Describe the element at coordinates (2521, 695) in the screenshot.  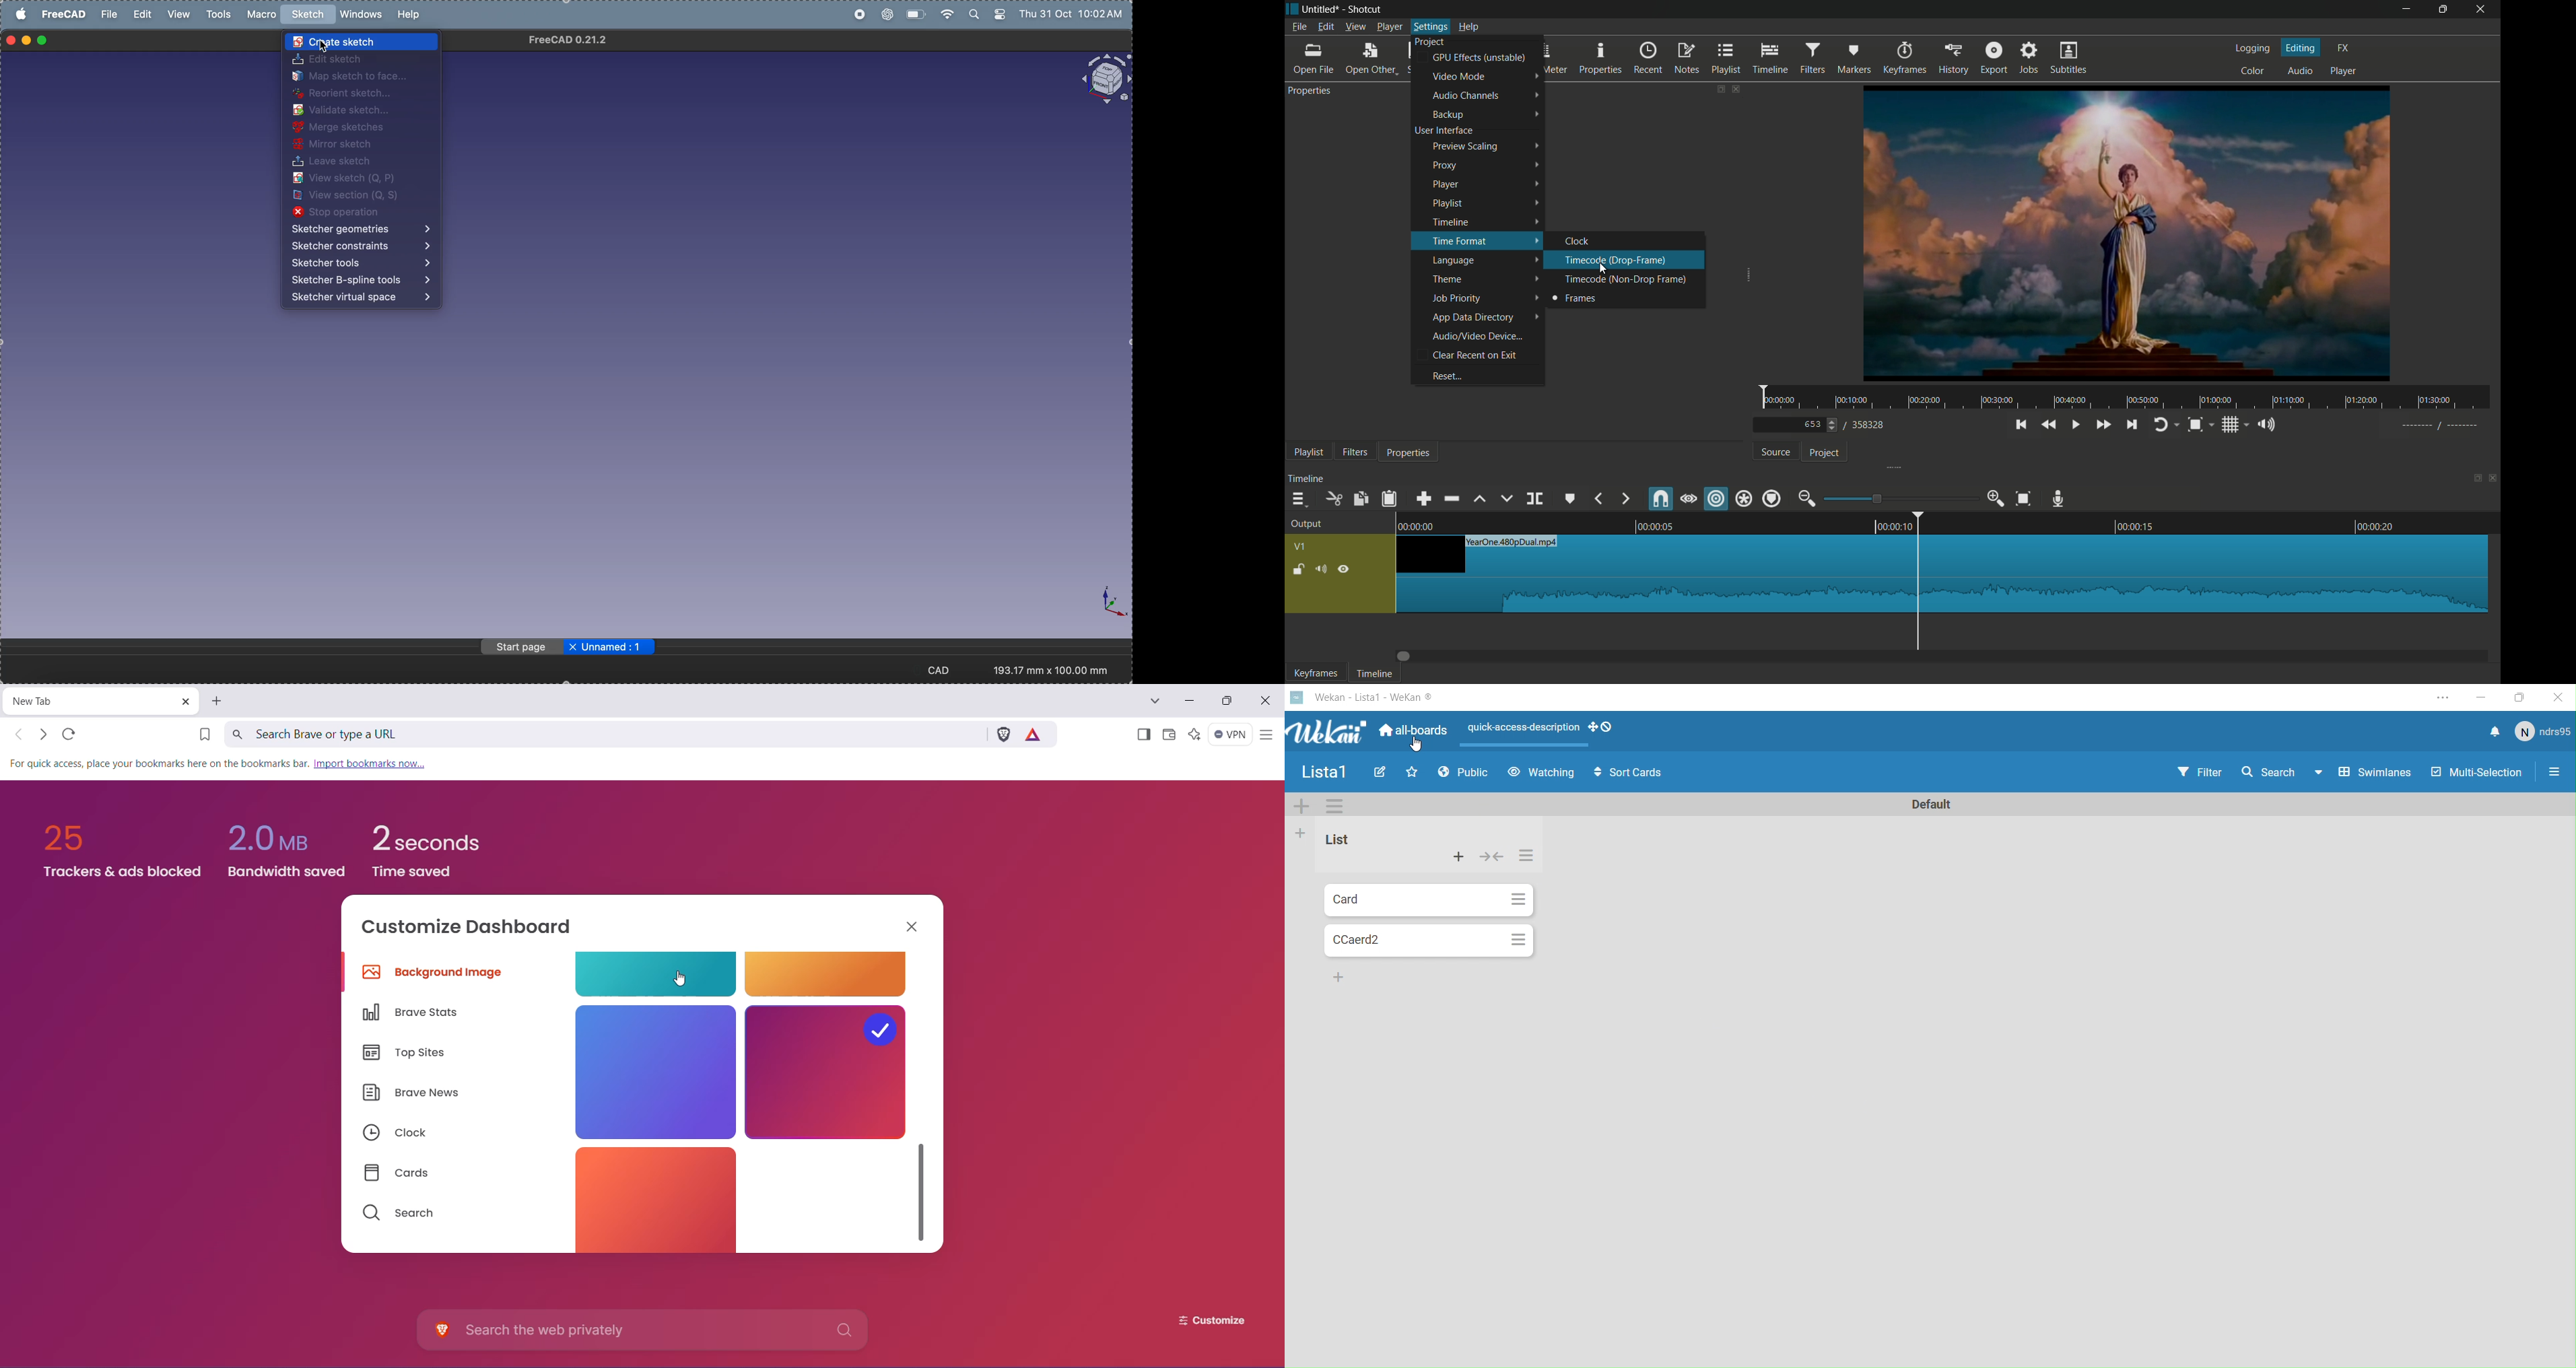
I see `Box` at that location.